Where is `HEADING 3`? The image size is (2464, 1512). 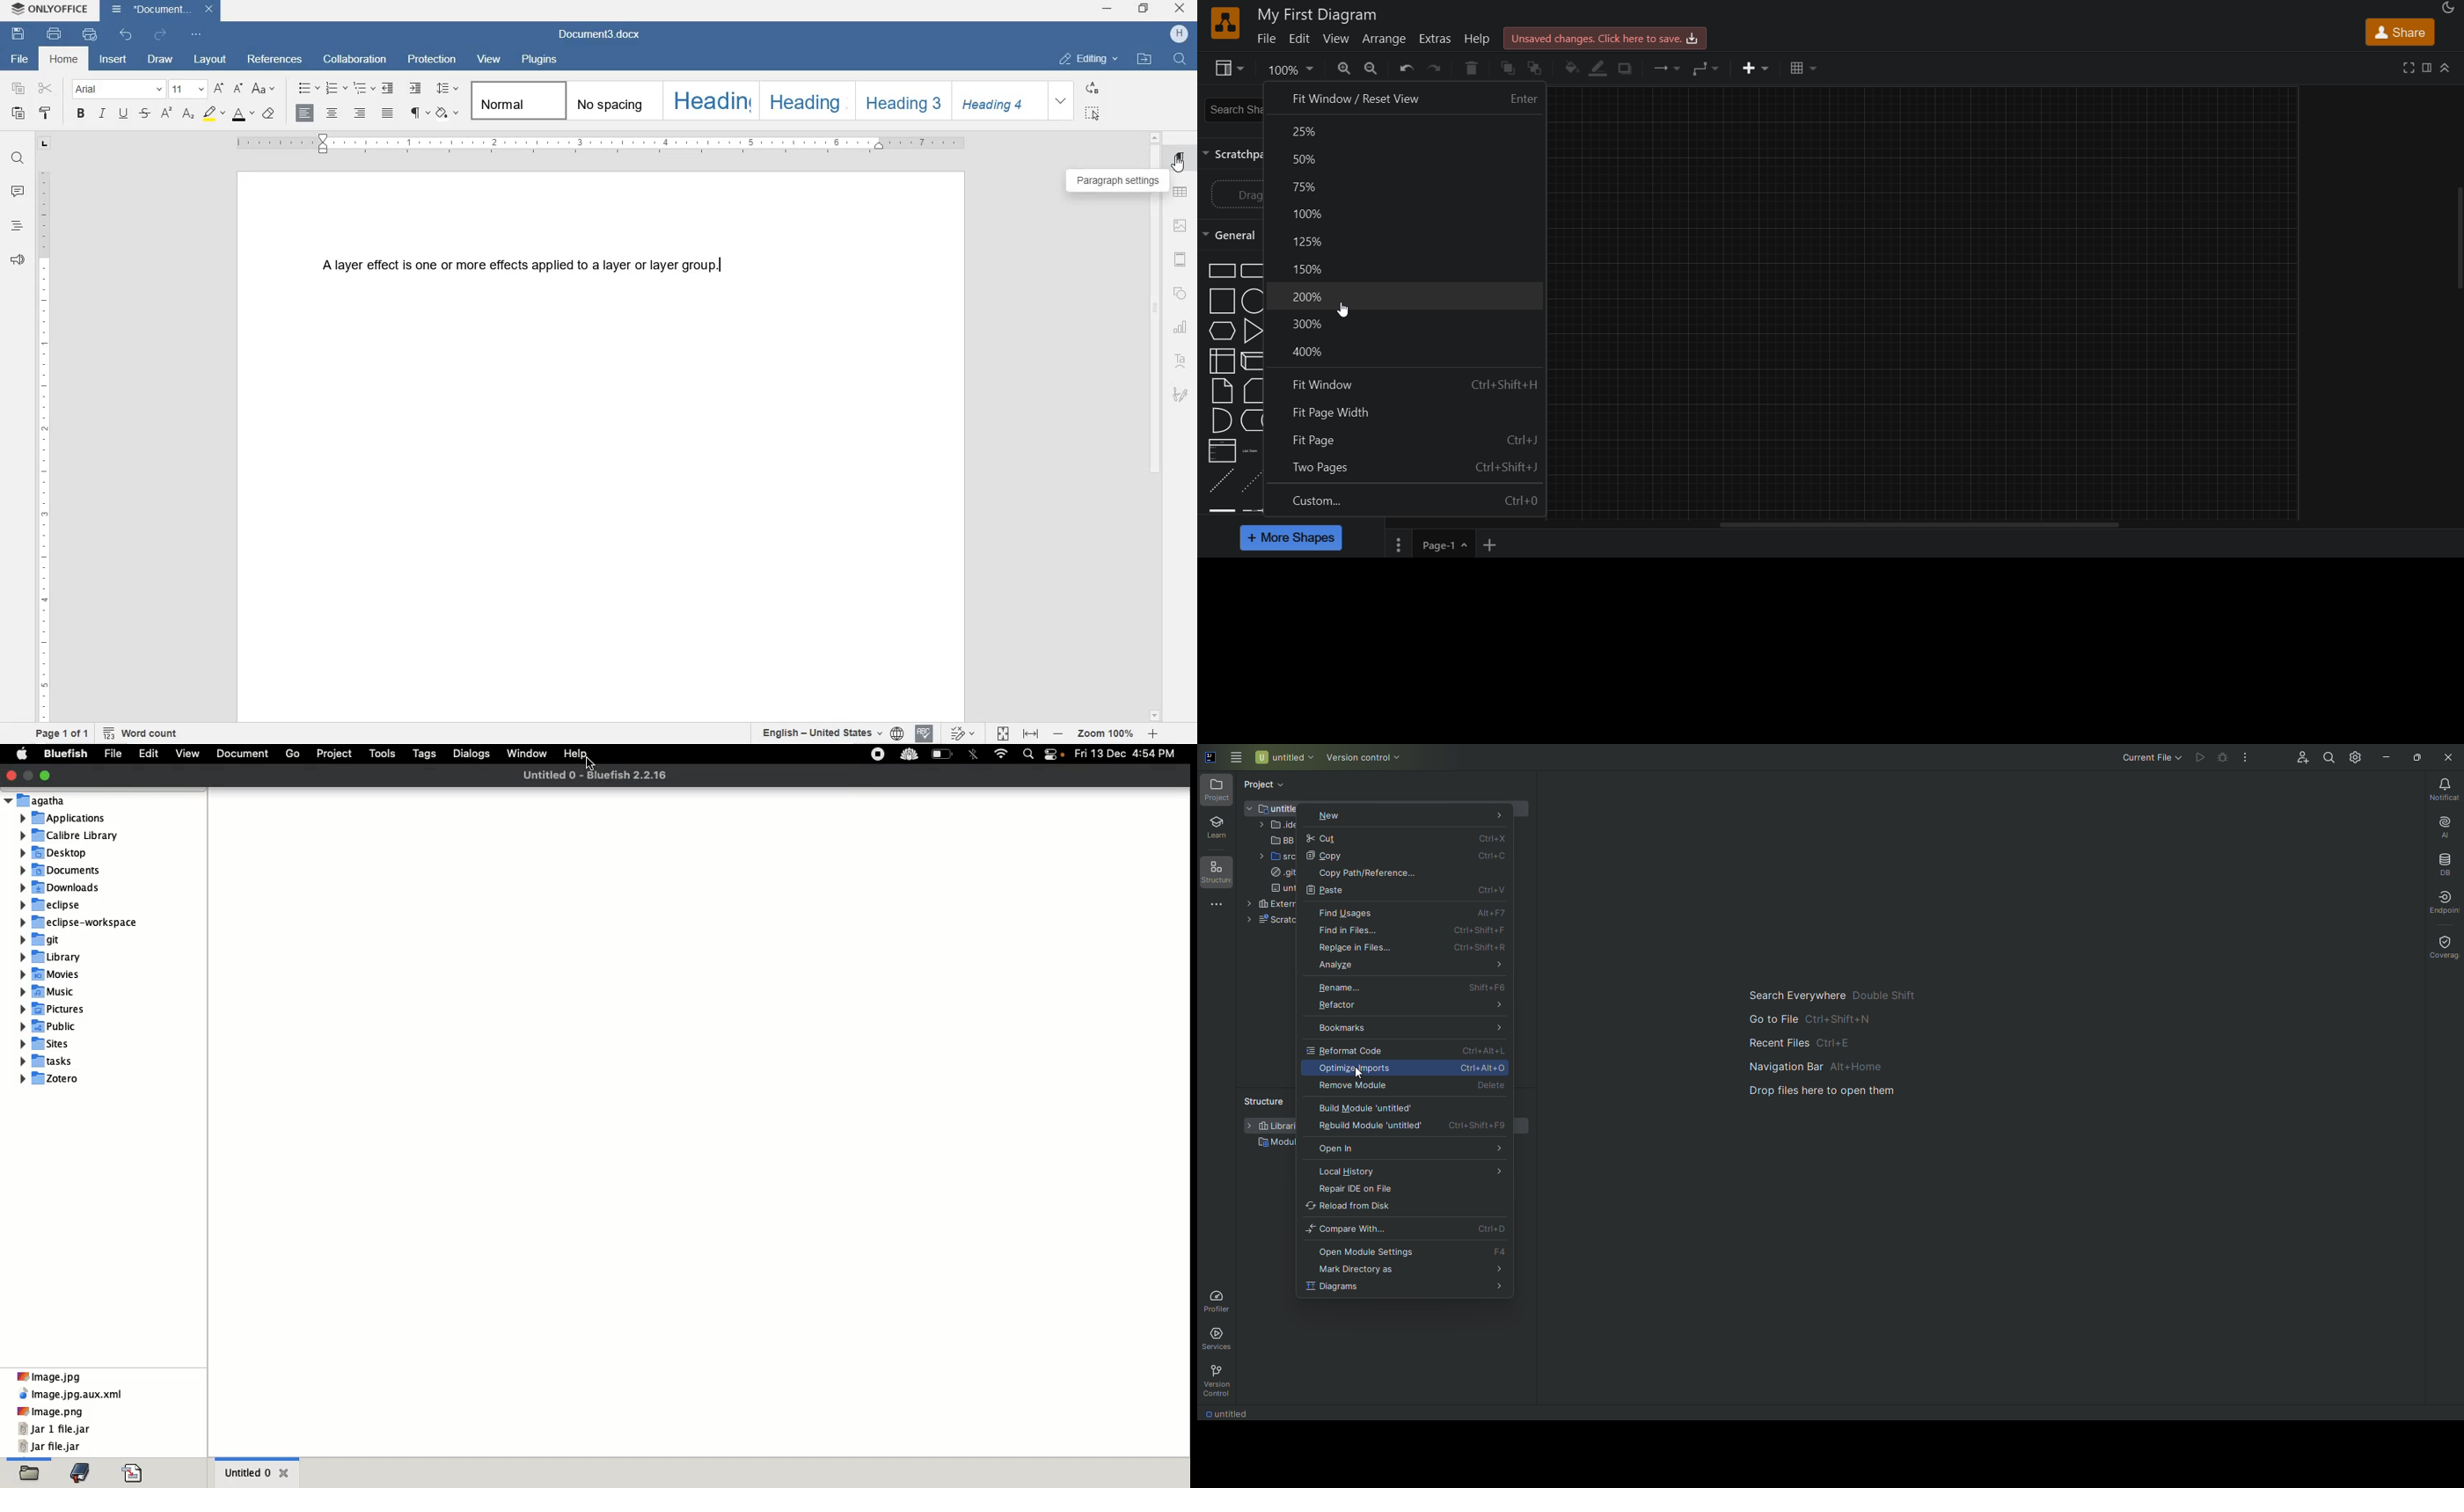
HEADING 3 is located at coordinates (901, 101).